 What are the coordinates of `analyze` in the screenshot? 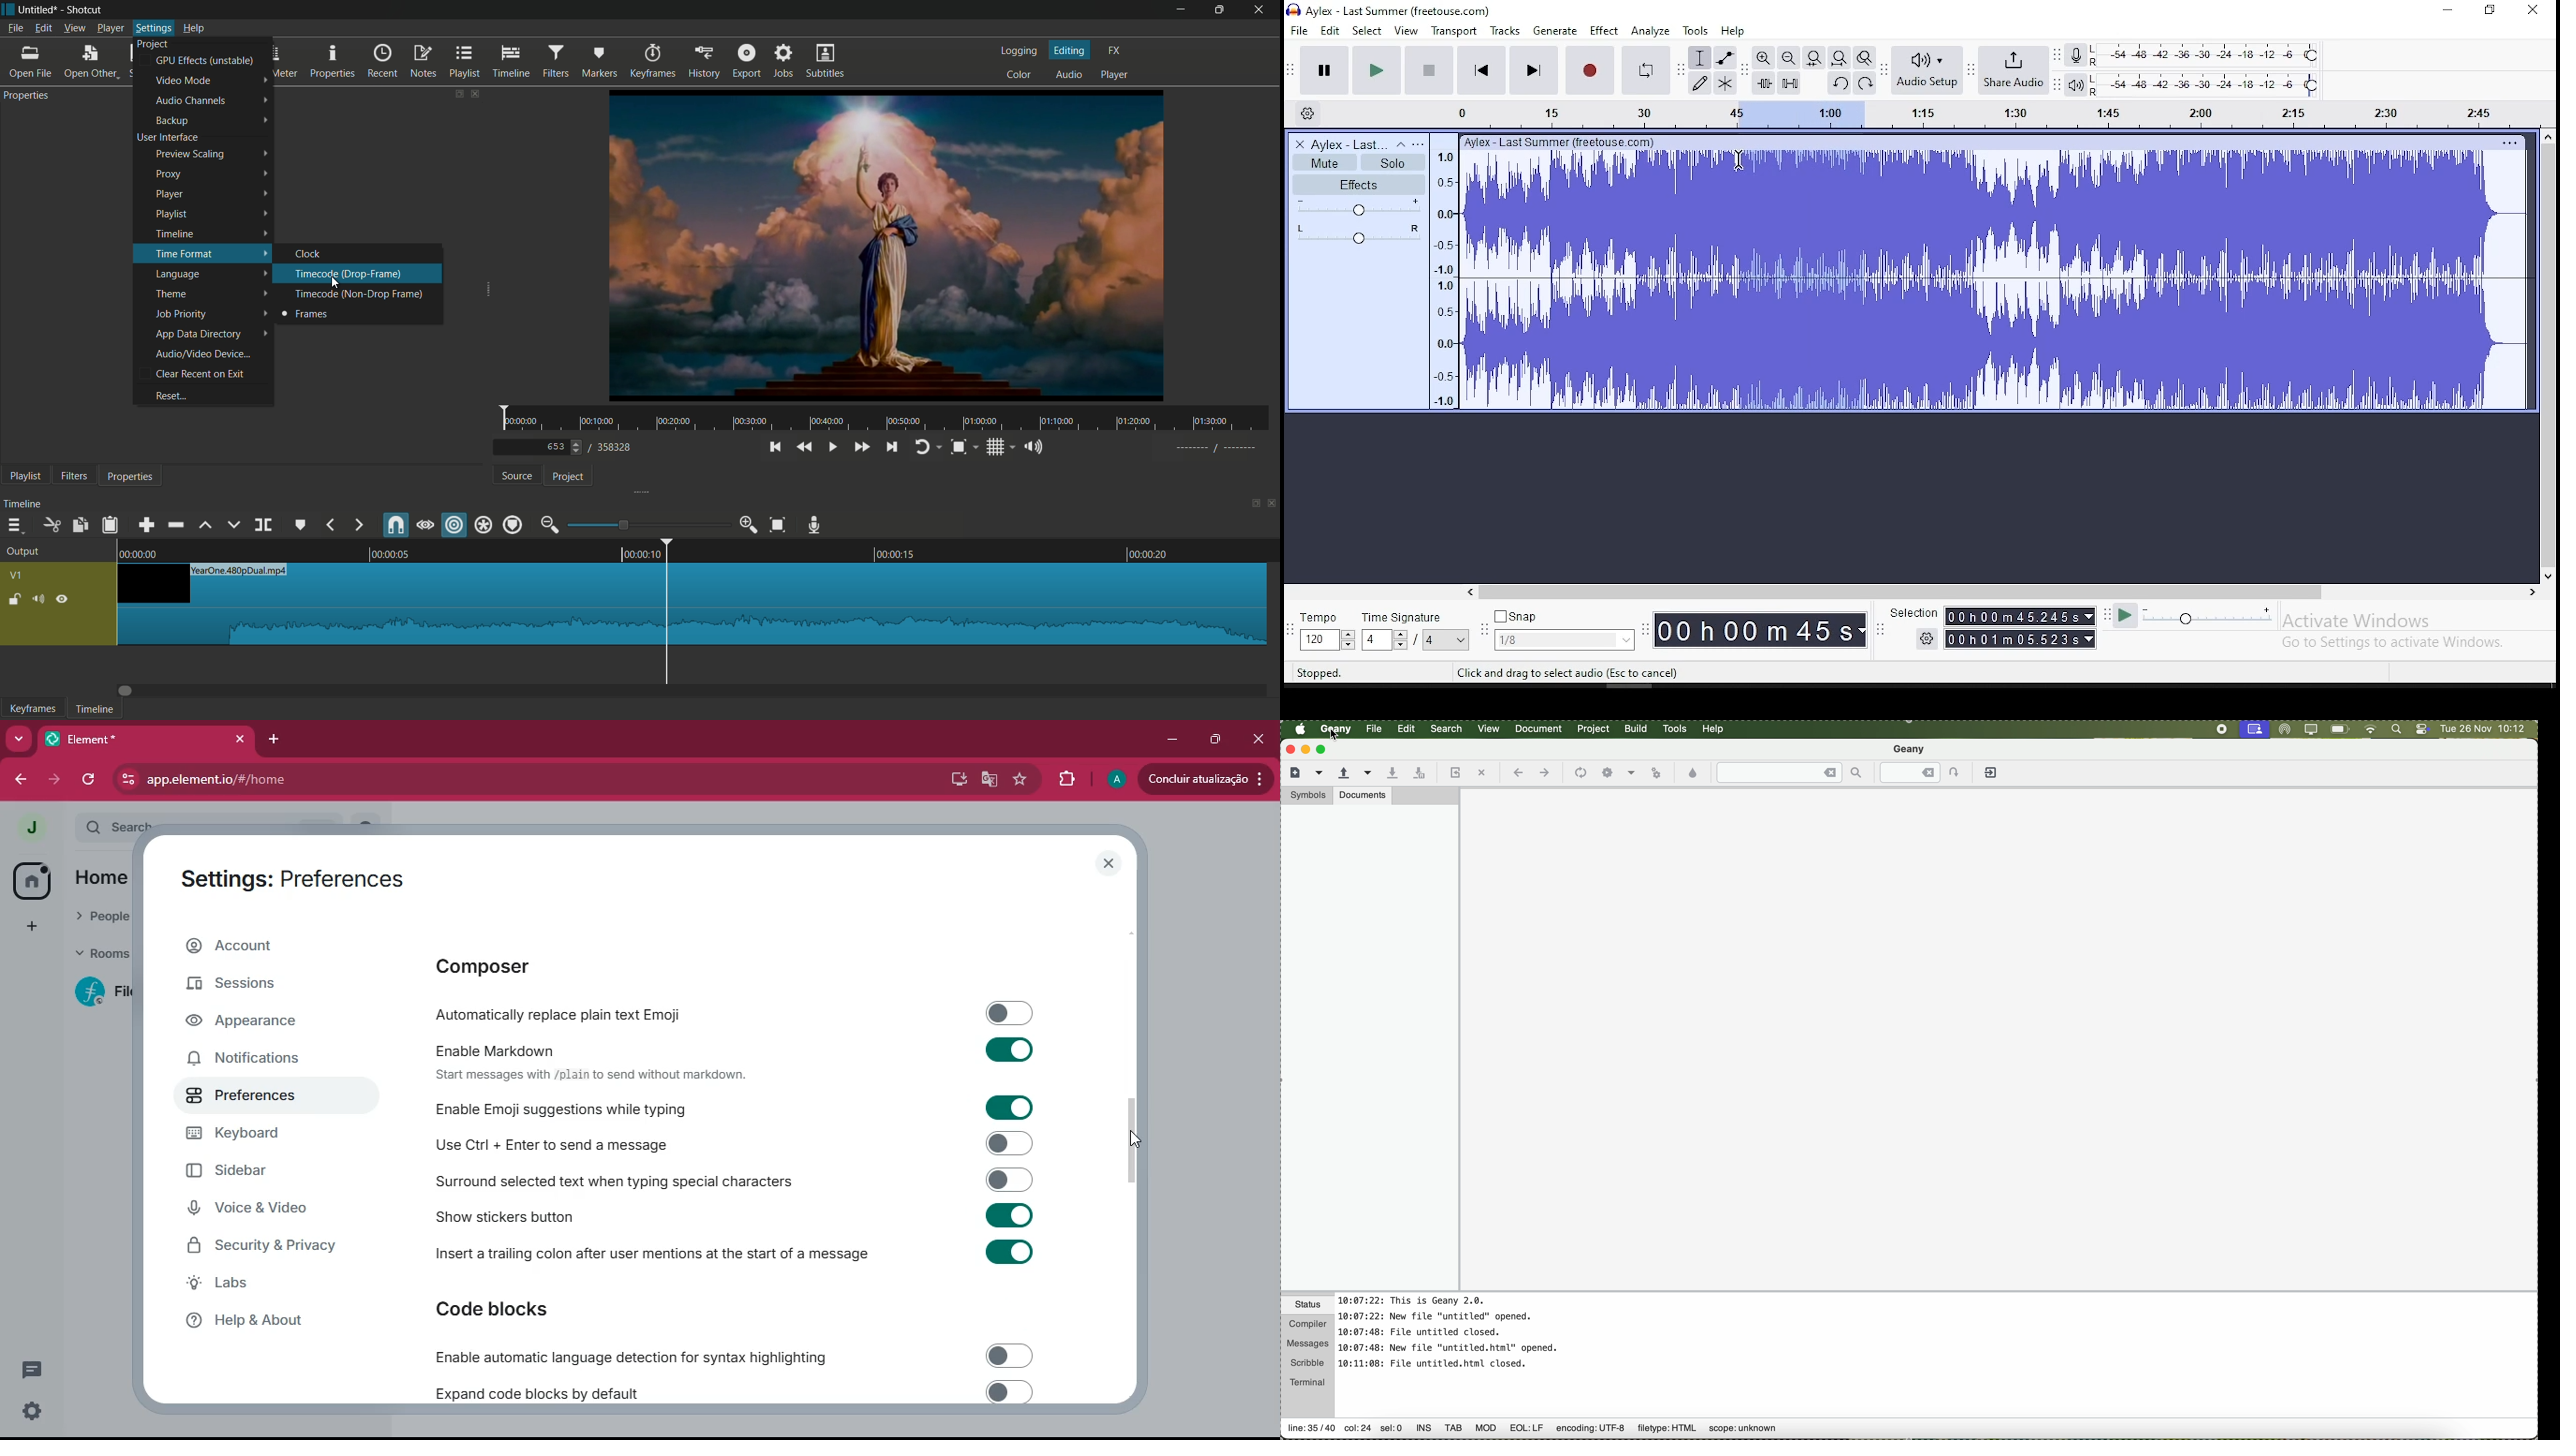 It's located at (1652, 31).